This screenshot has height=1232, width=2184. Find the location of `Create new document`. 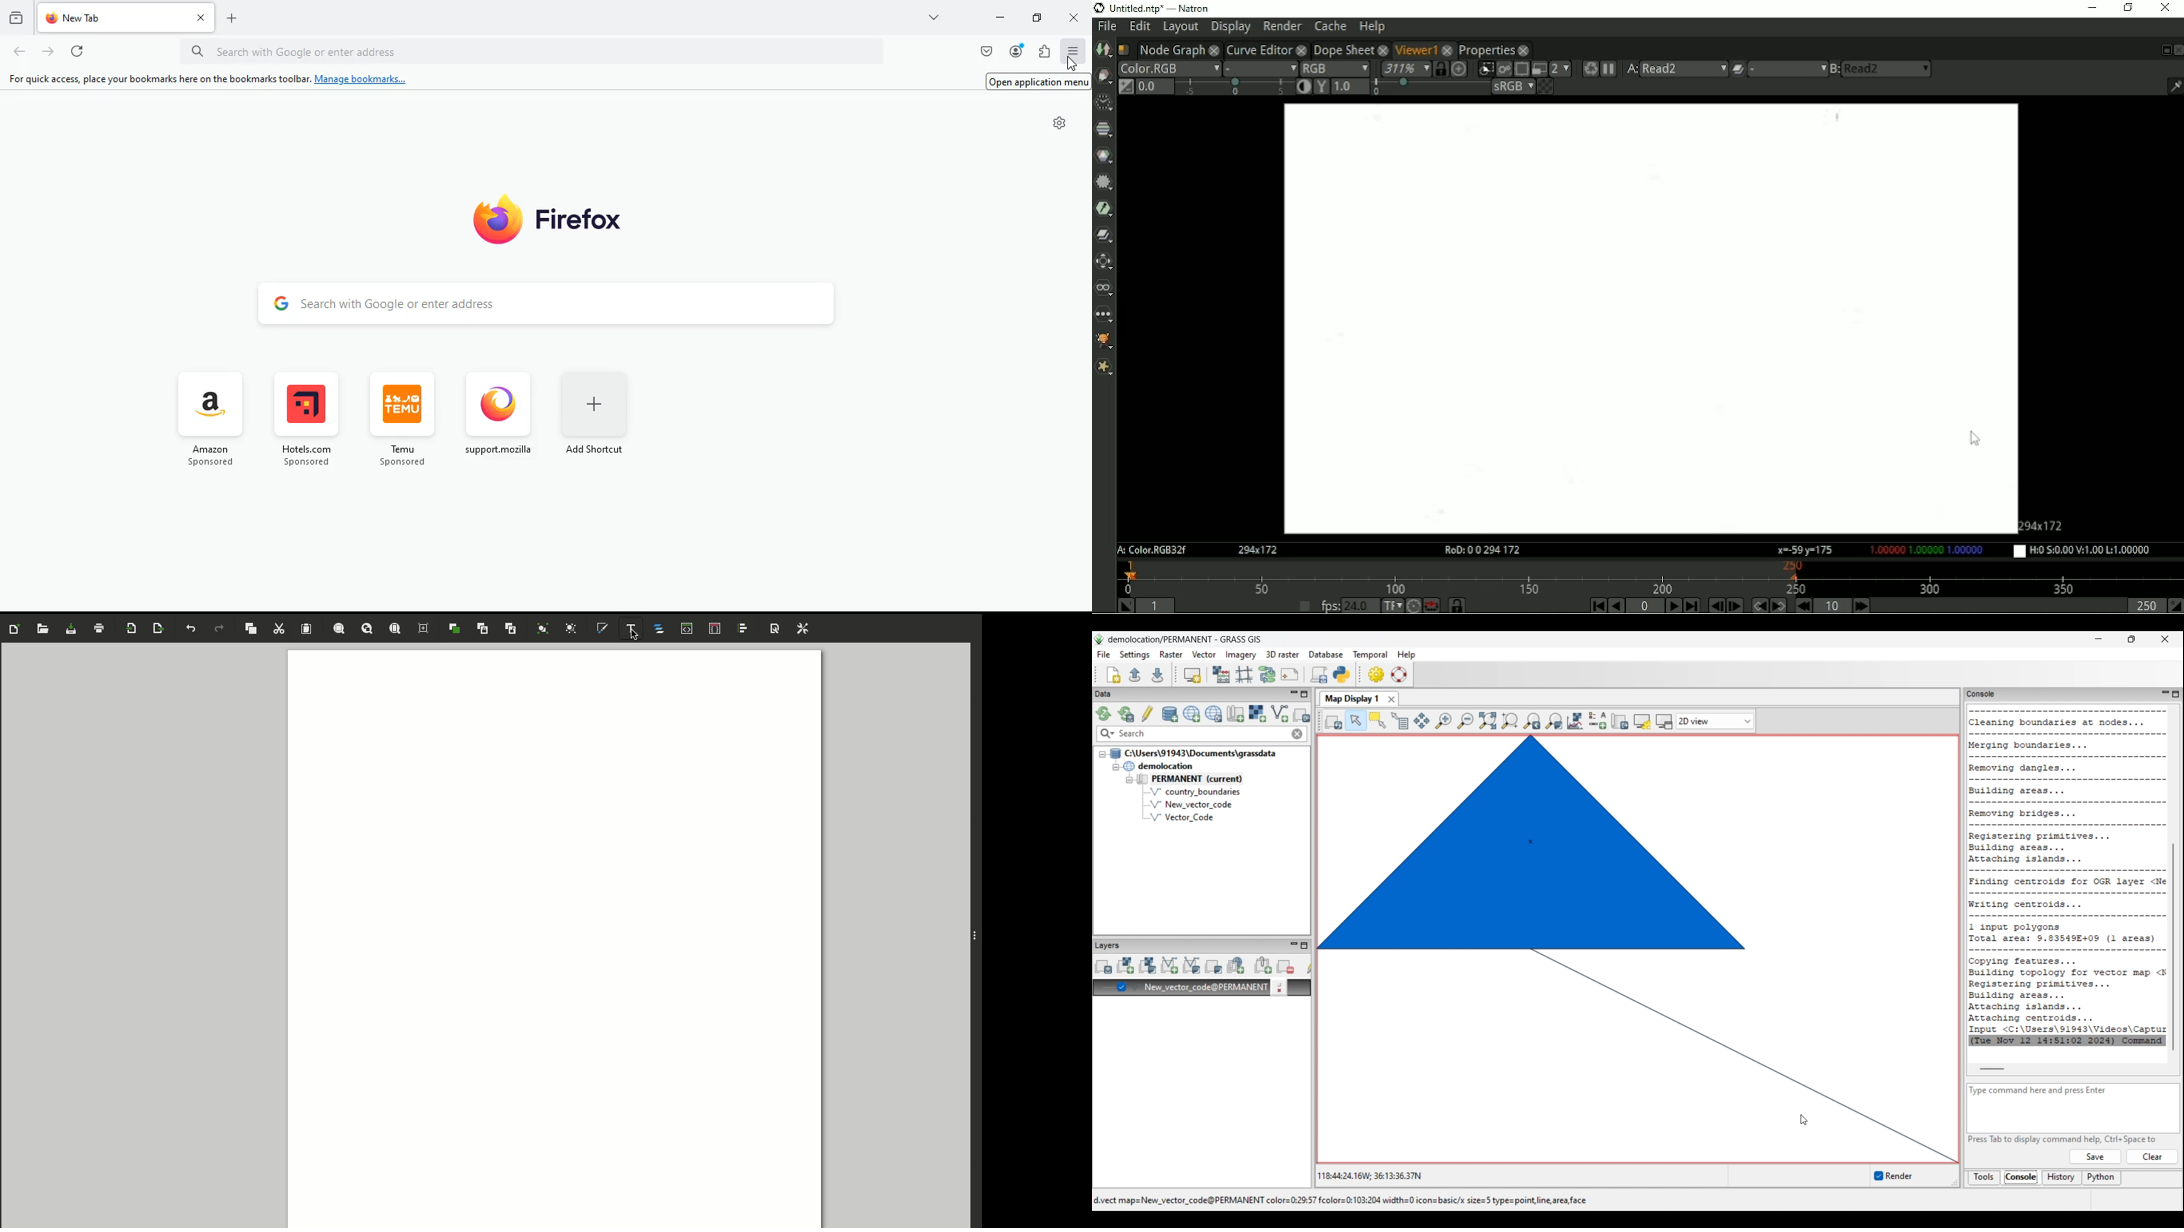

Create new document is located at coordinates (17, 629).